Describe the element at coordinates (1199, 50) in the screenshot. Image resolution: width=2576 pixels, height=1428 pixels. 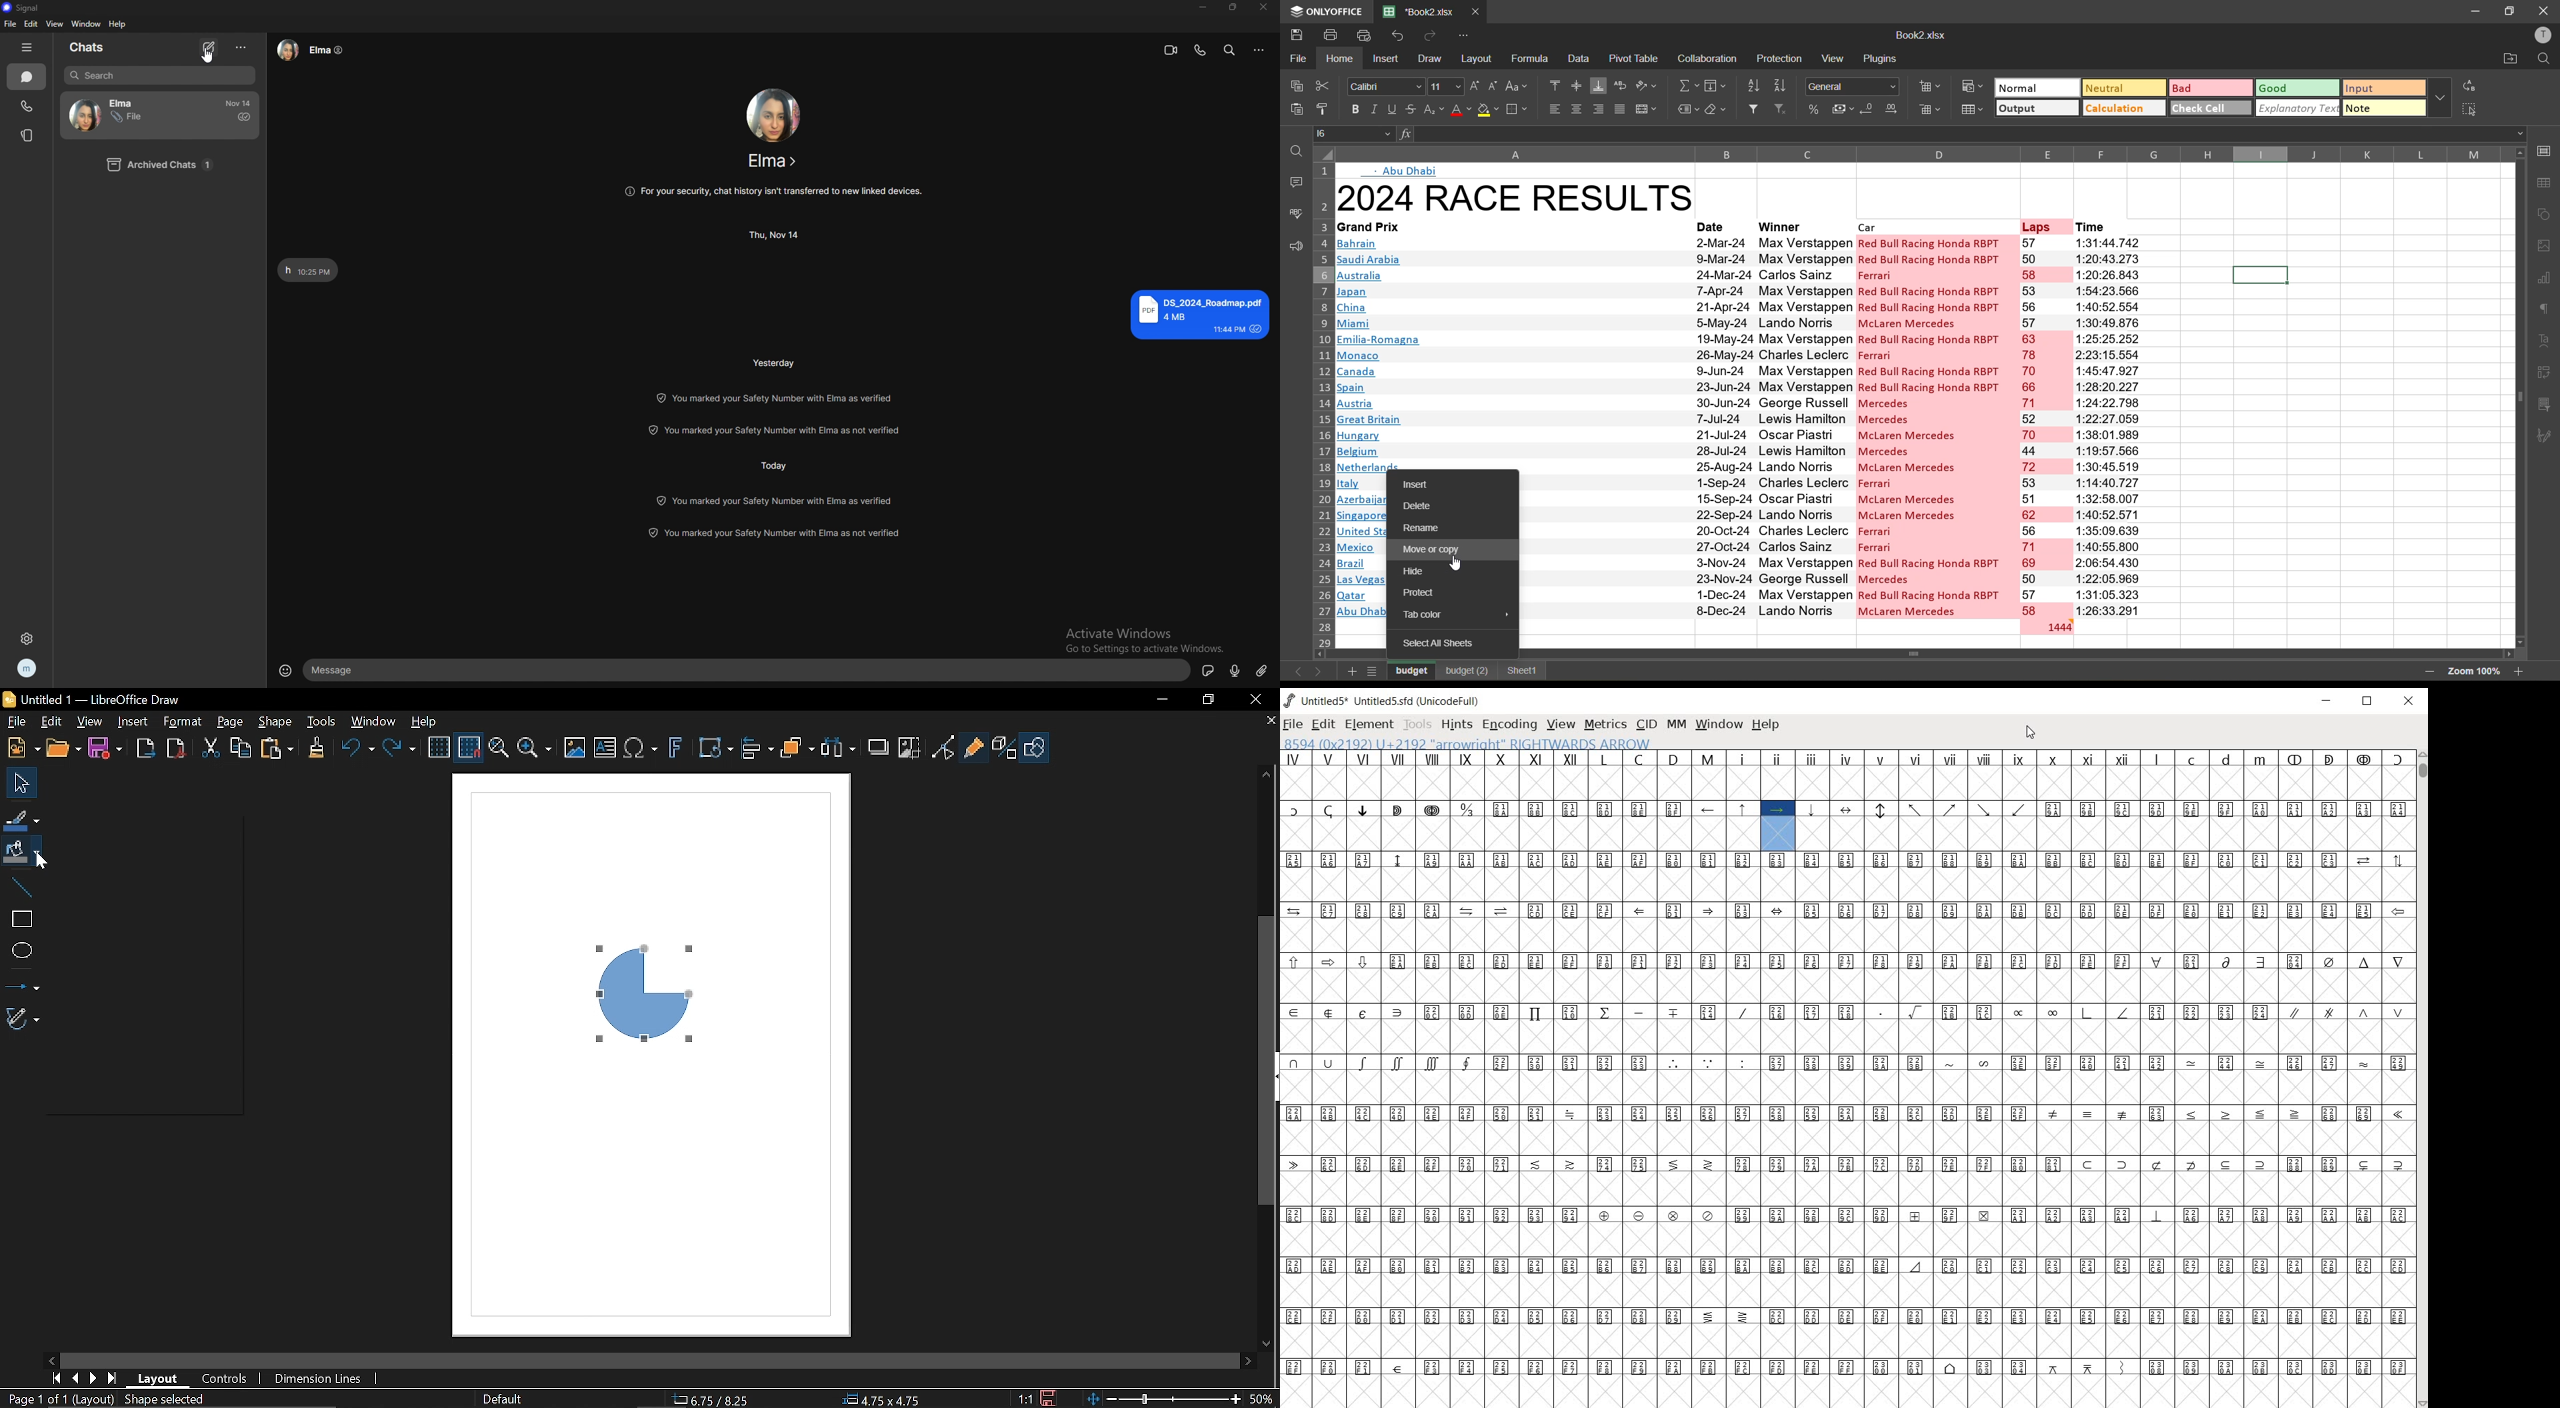
I see `voice call` at that location.